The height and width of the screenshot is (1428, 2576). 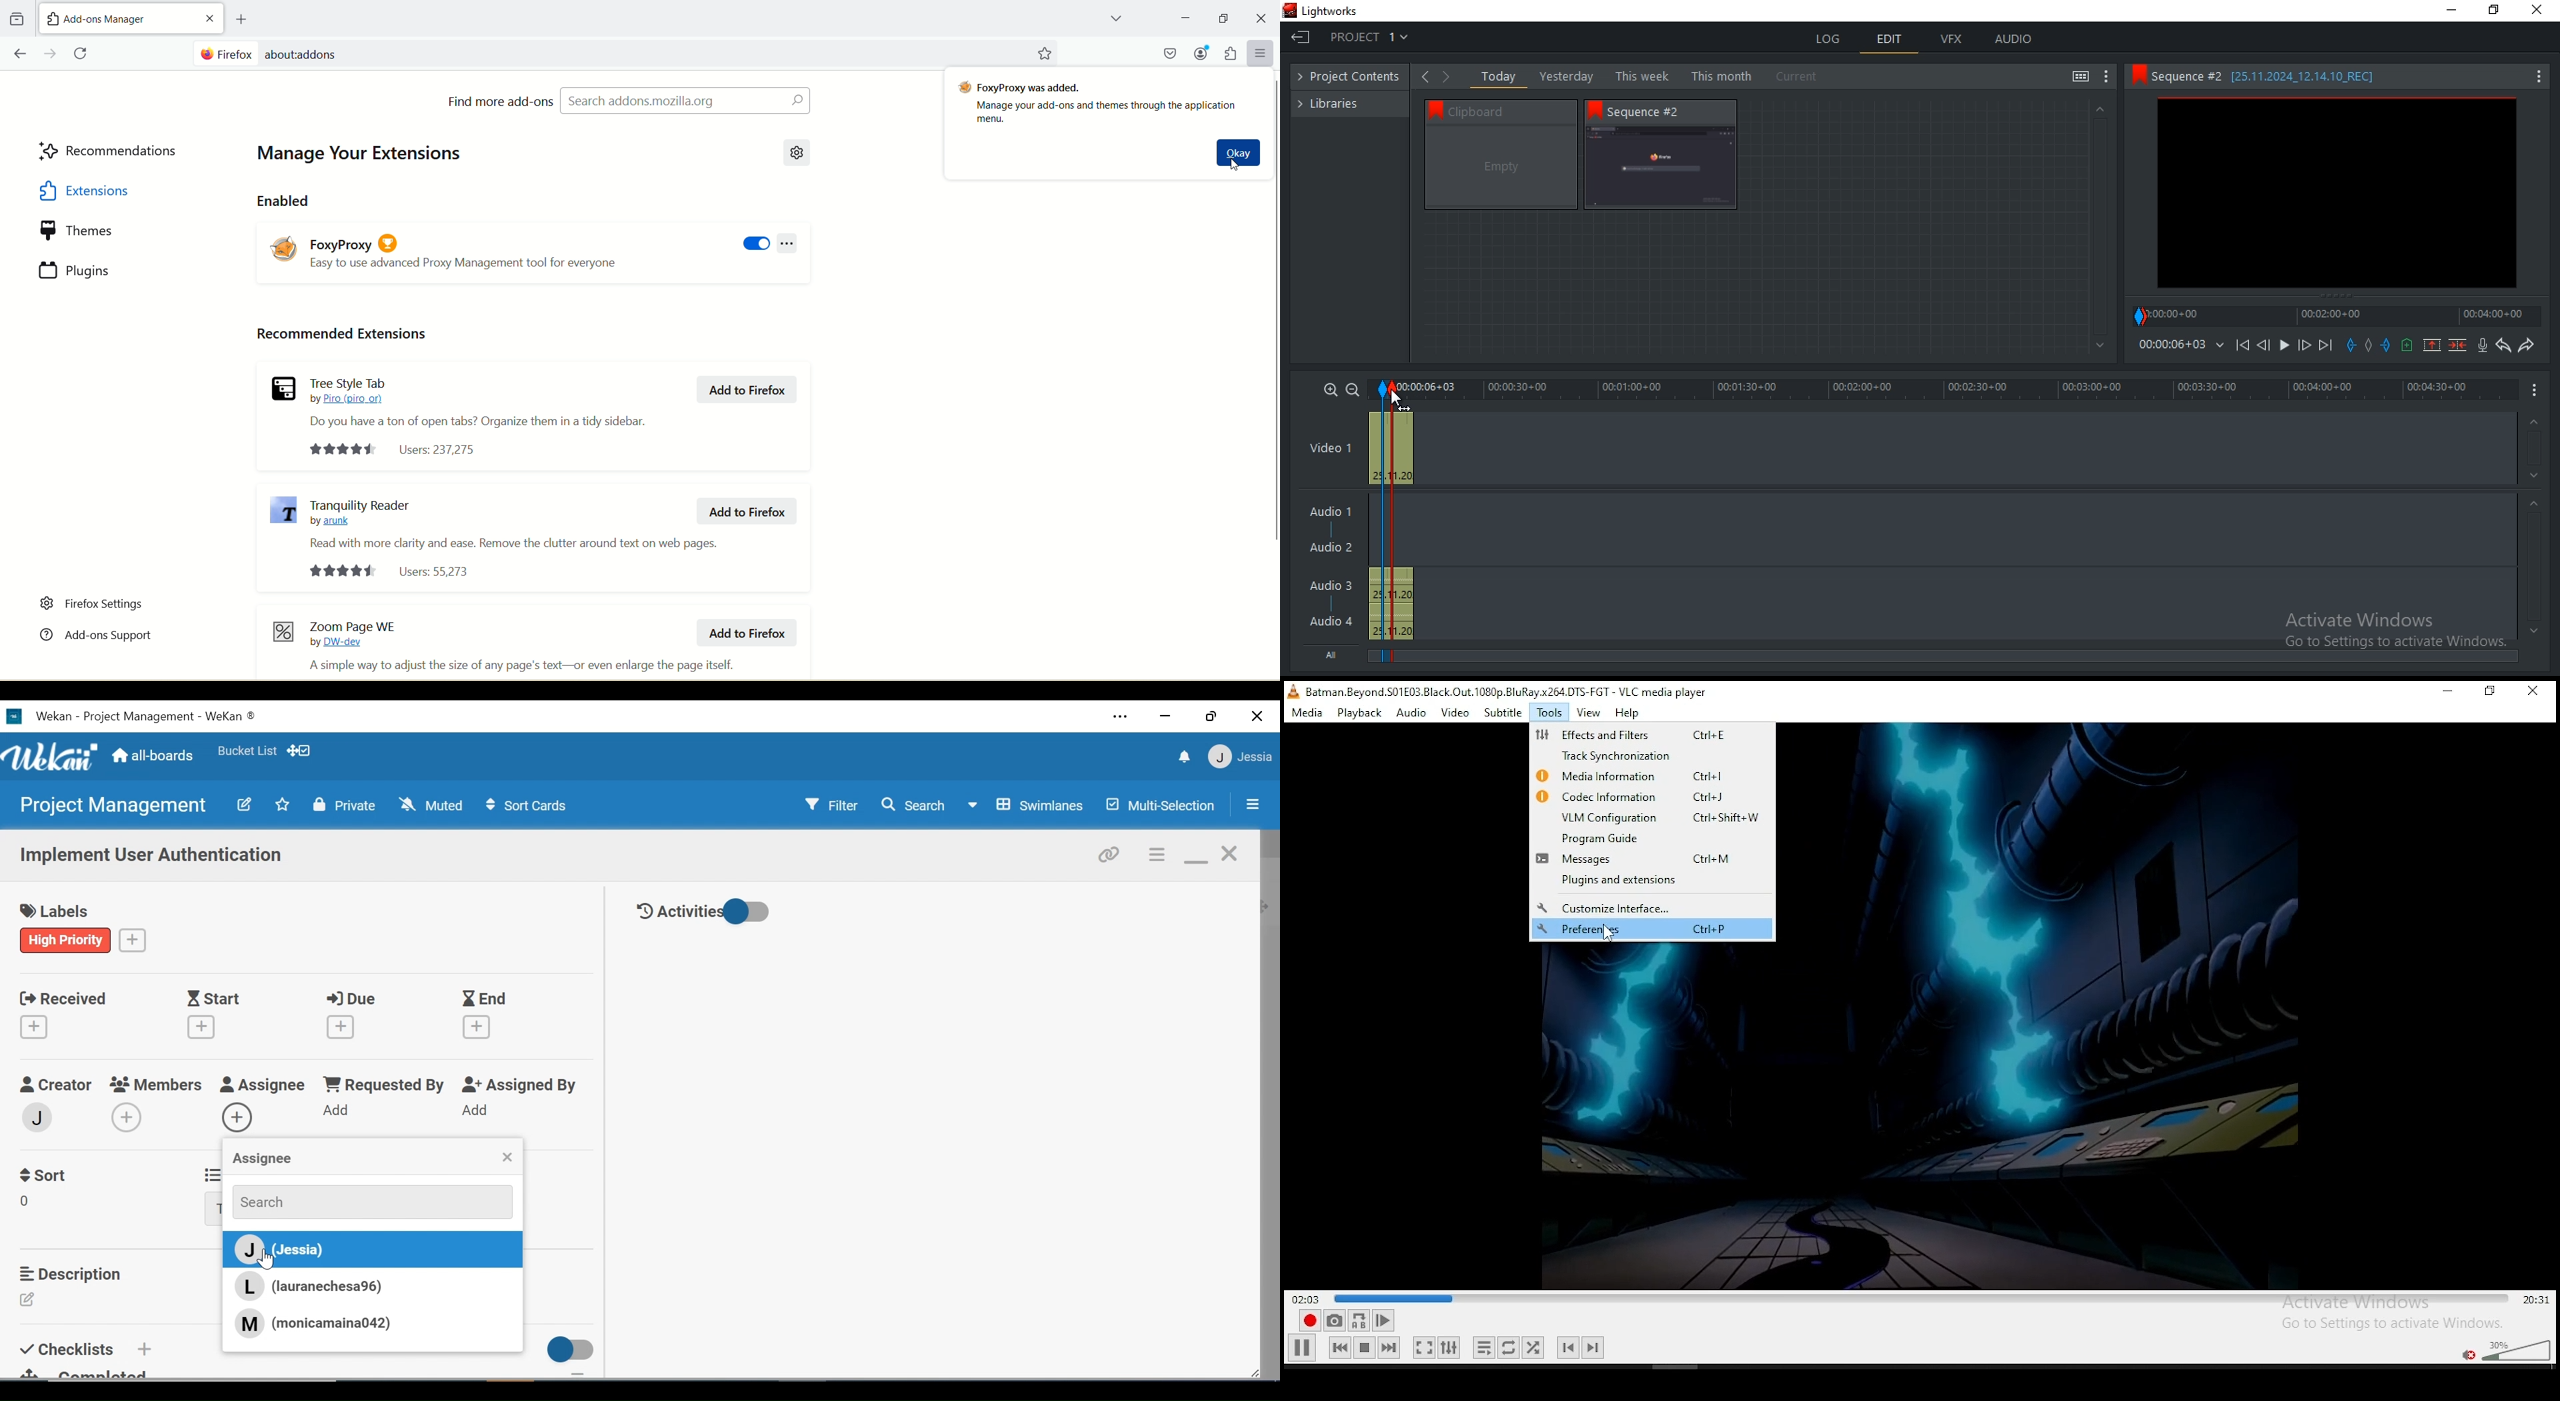 I want to click on Received Date, so click(x=63, y=997).